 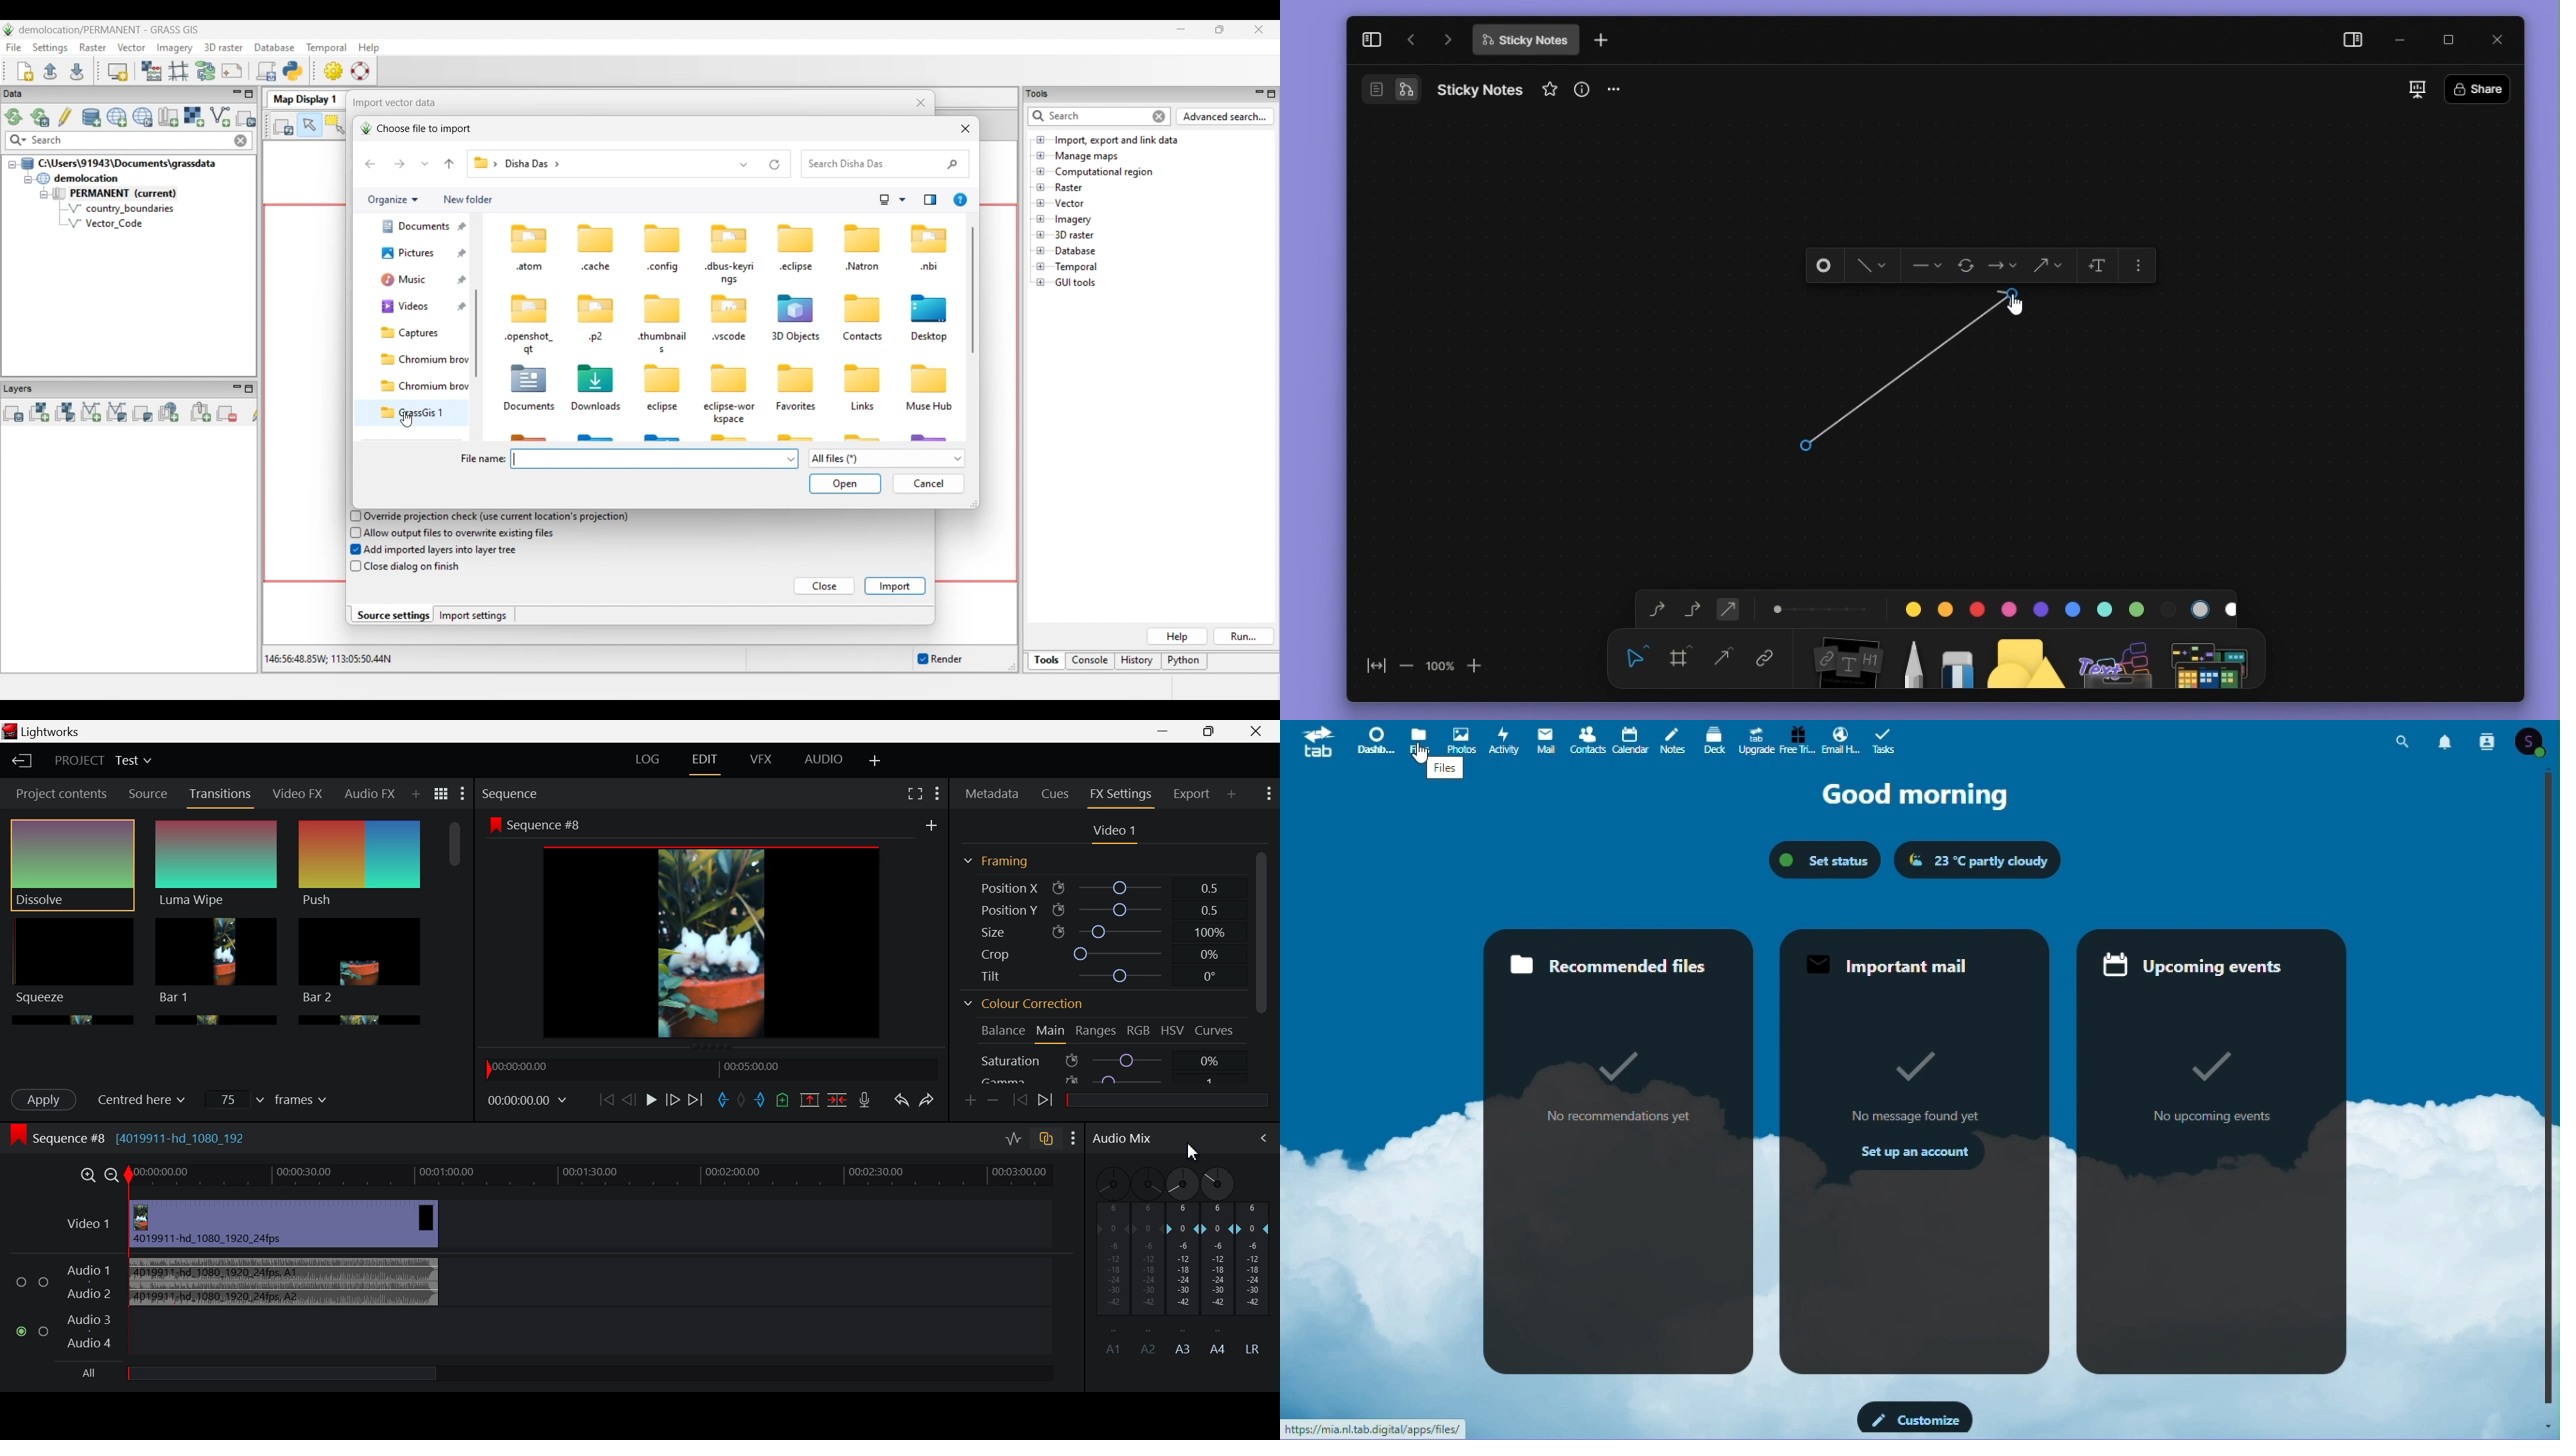 I want to click on Search , so click(x=2406, y=739).